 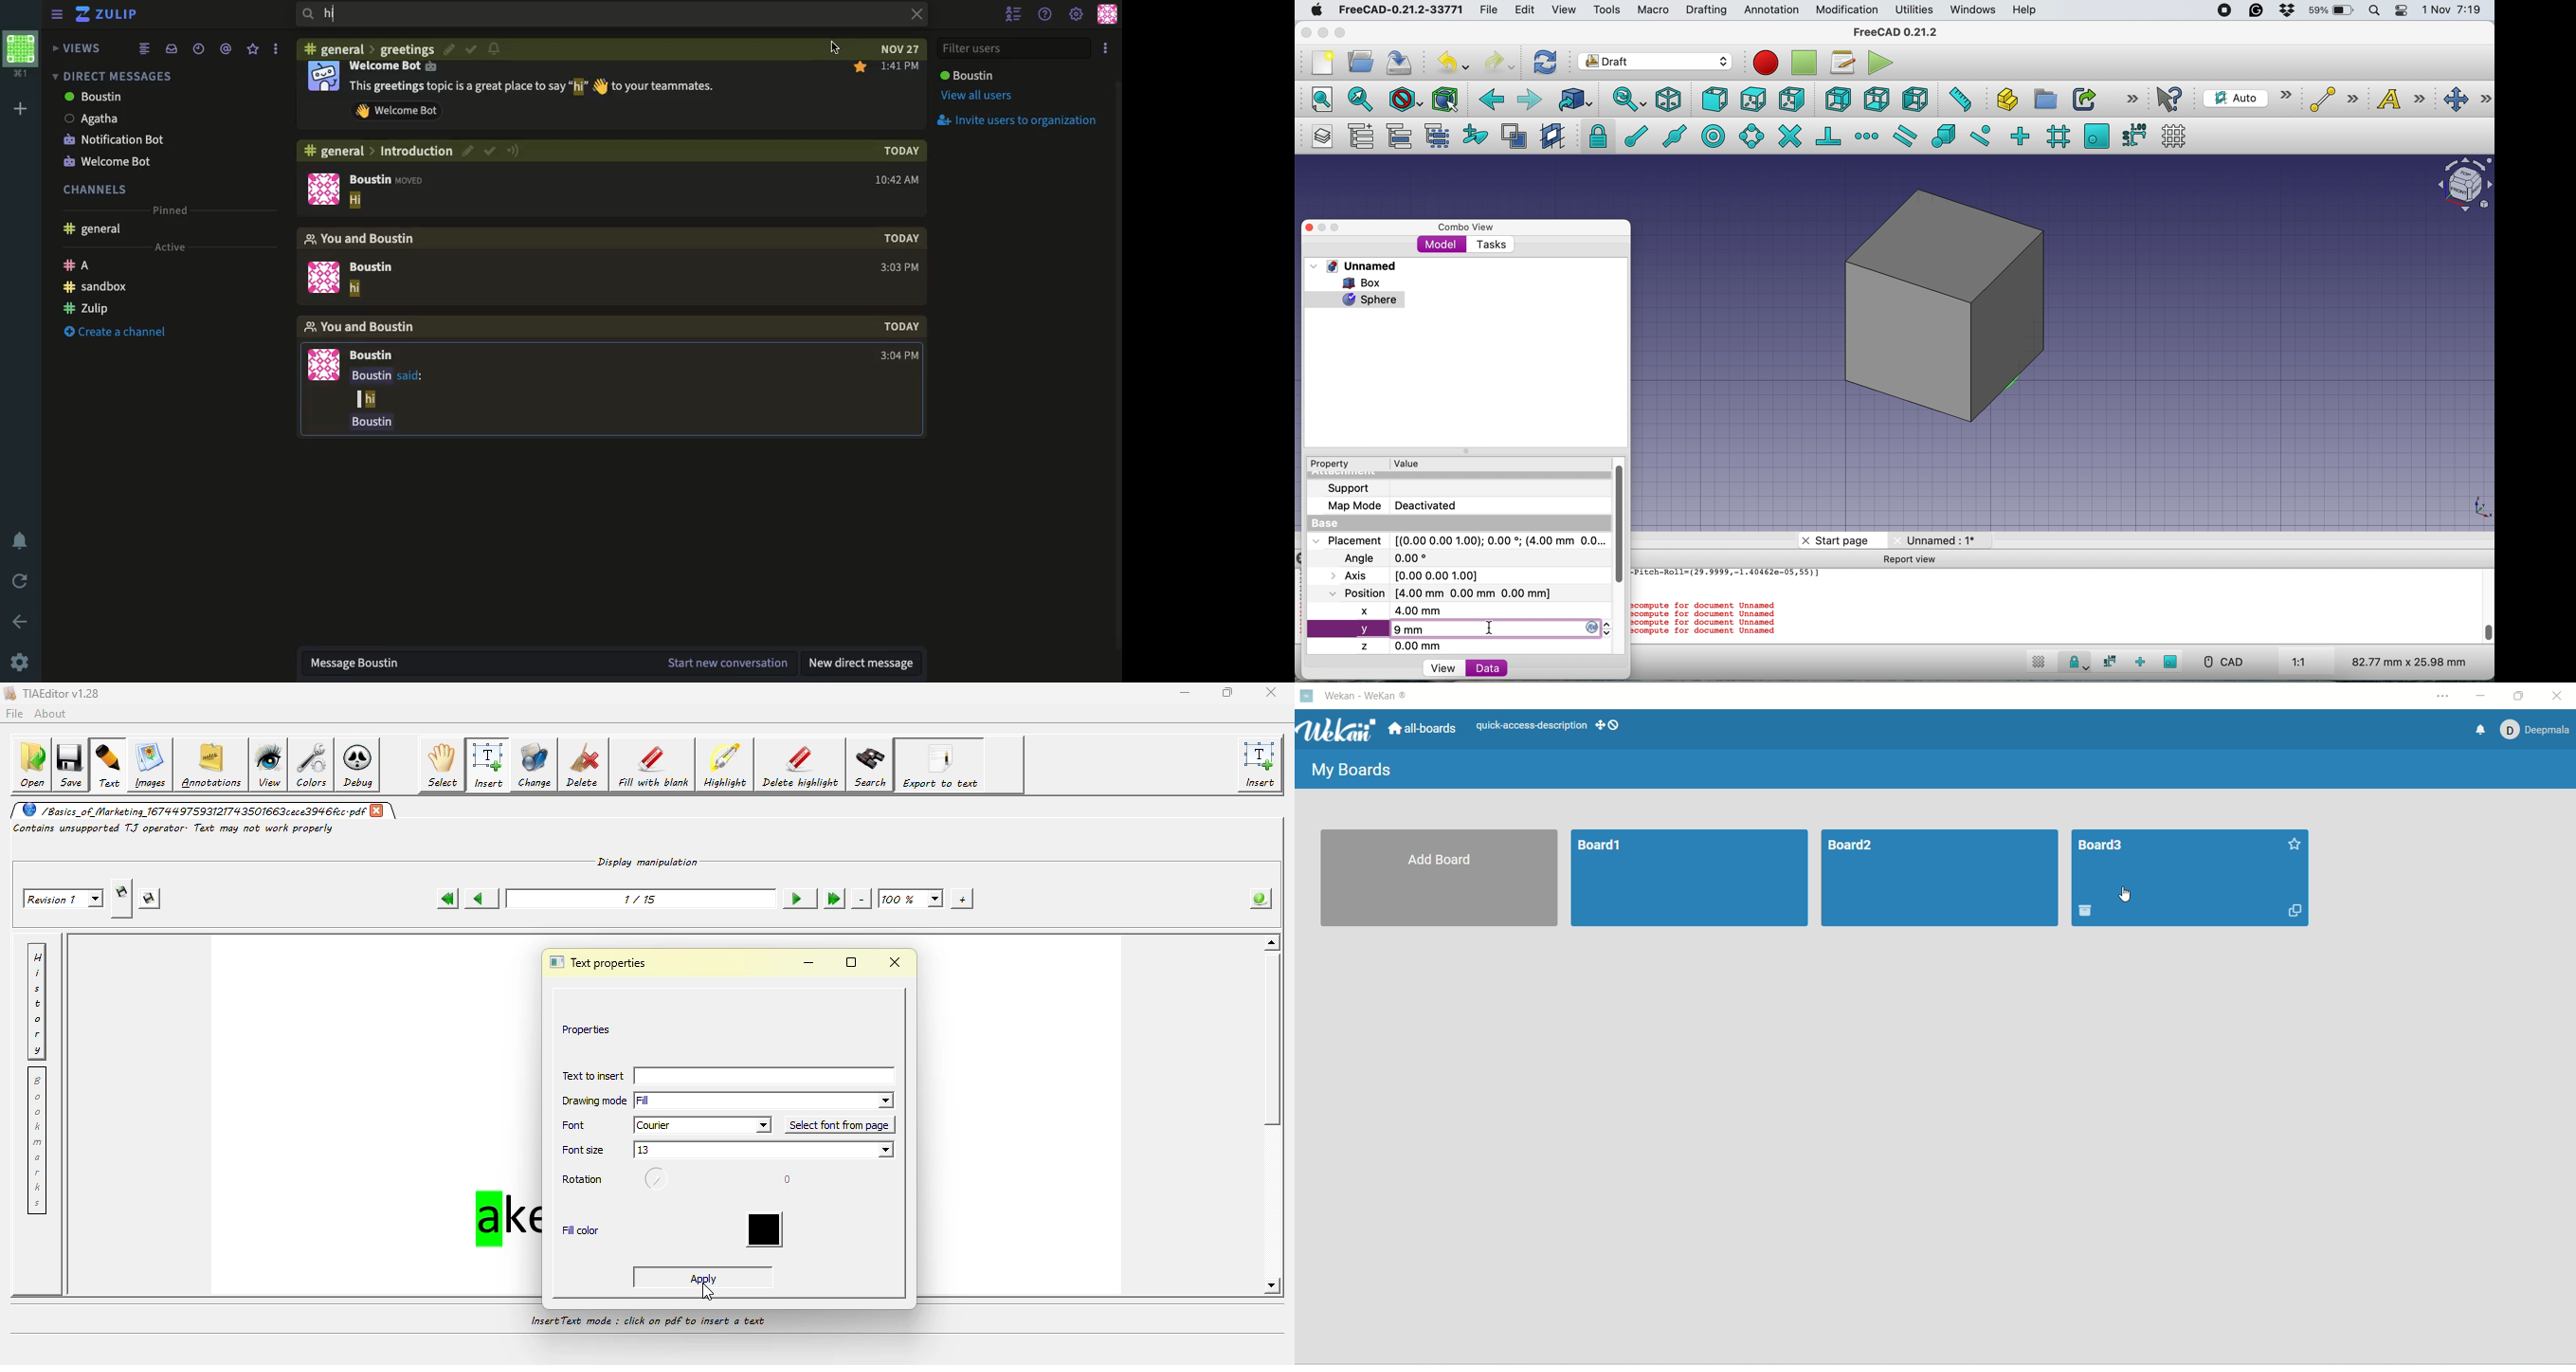 What do you see at coordinates (532, 87) in the screenshot?
I see `Messages with hi` at bounding box center [532, 87].